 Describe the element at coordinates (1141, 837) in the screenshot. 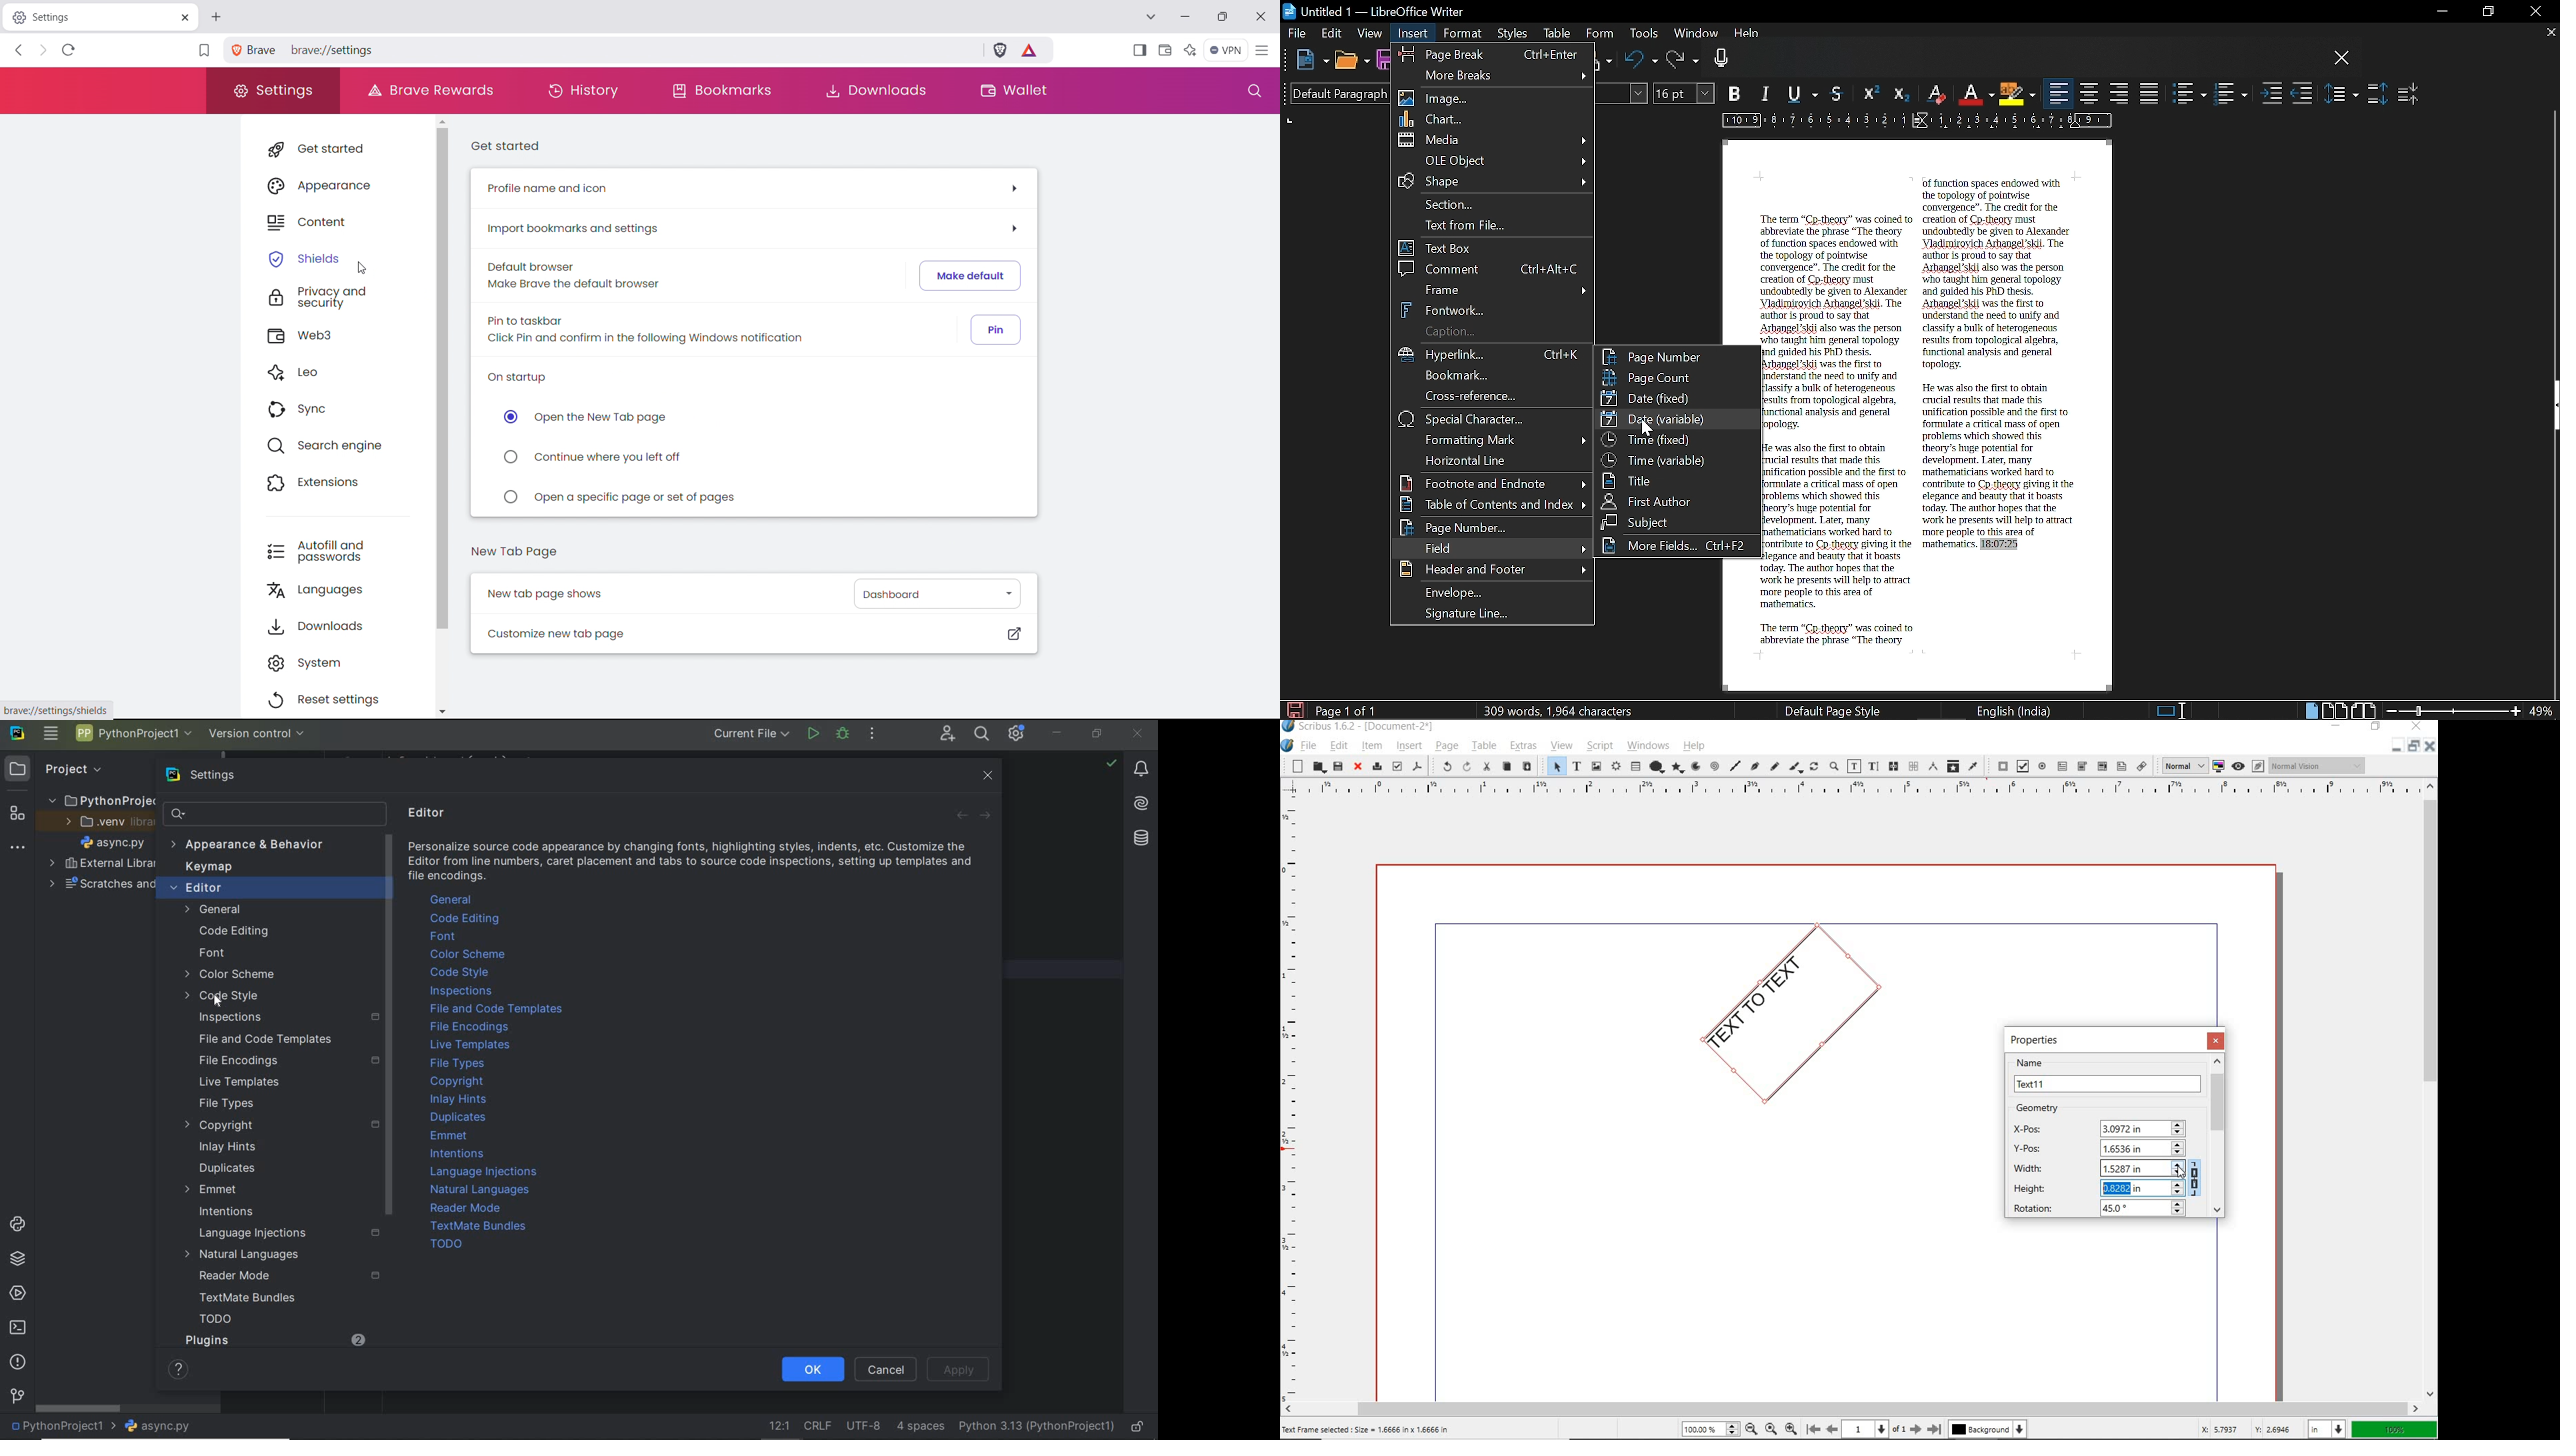

I see `Database` at that location.